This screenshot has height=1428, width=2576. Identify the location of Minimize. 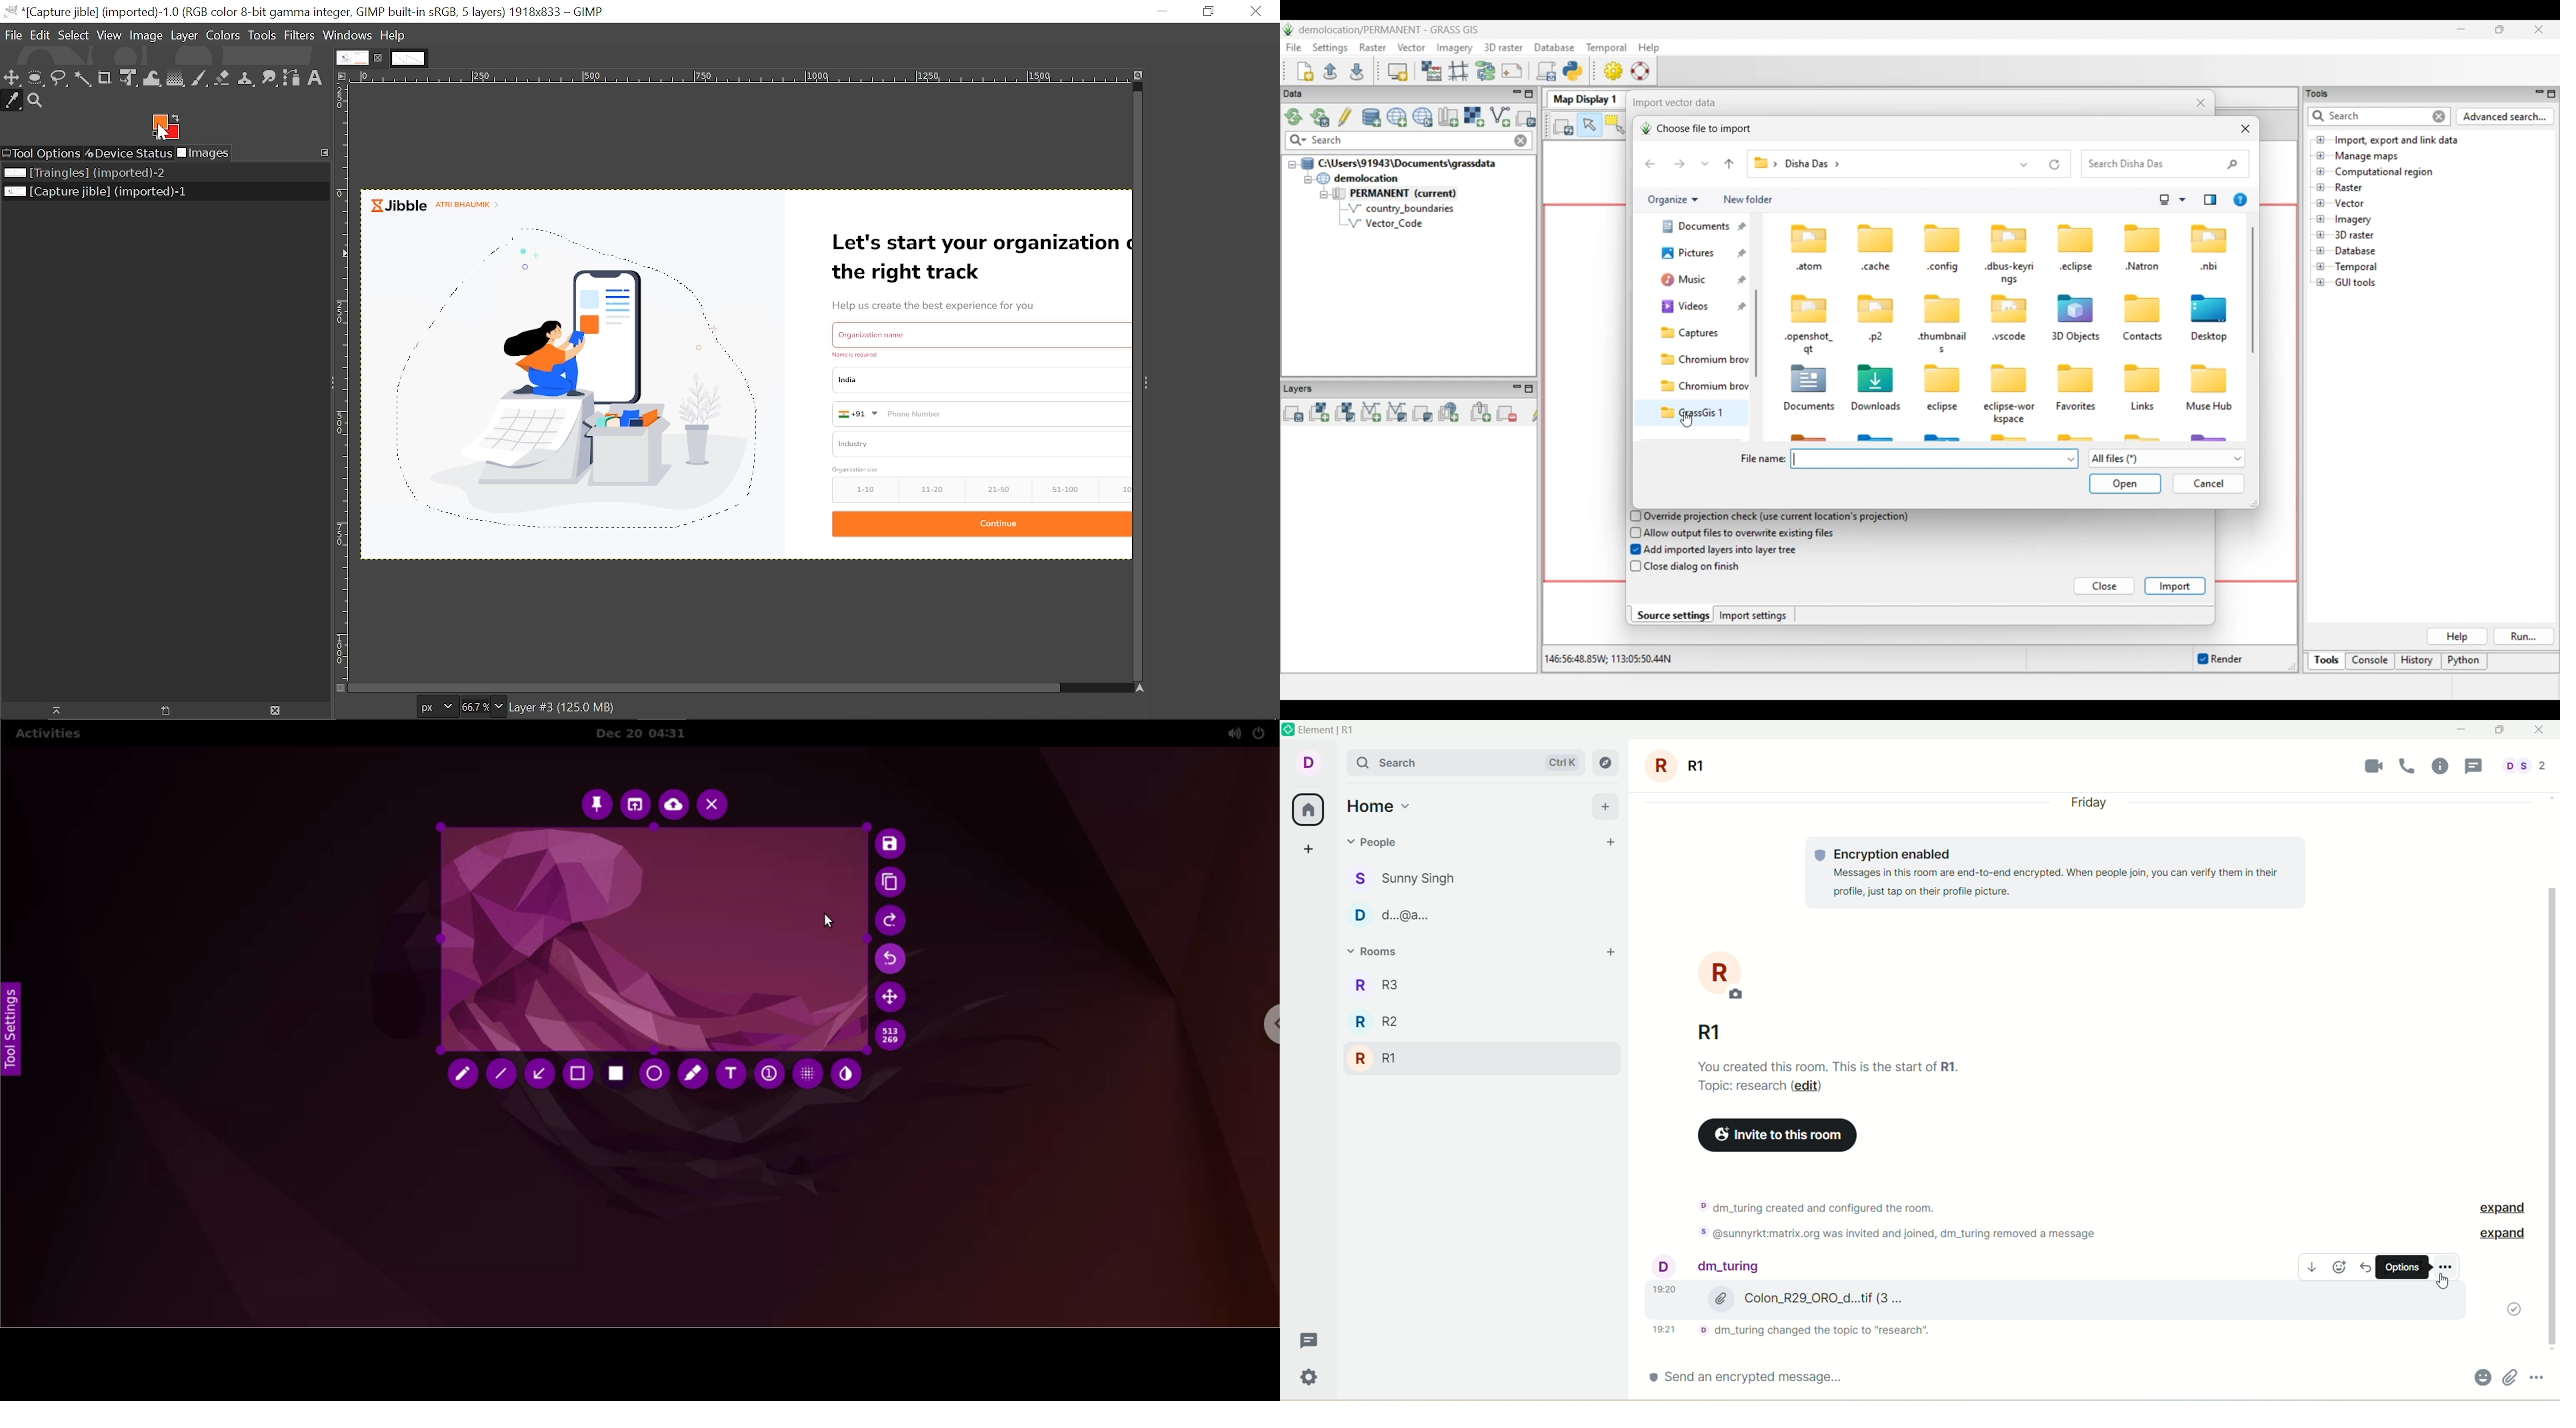
(1160, 12).